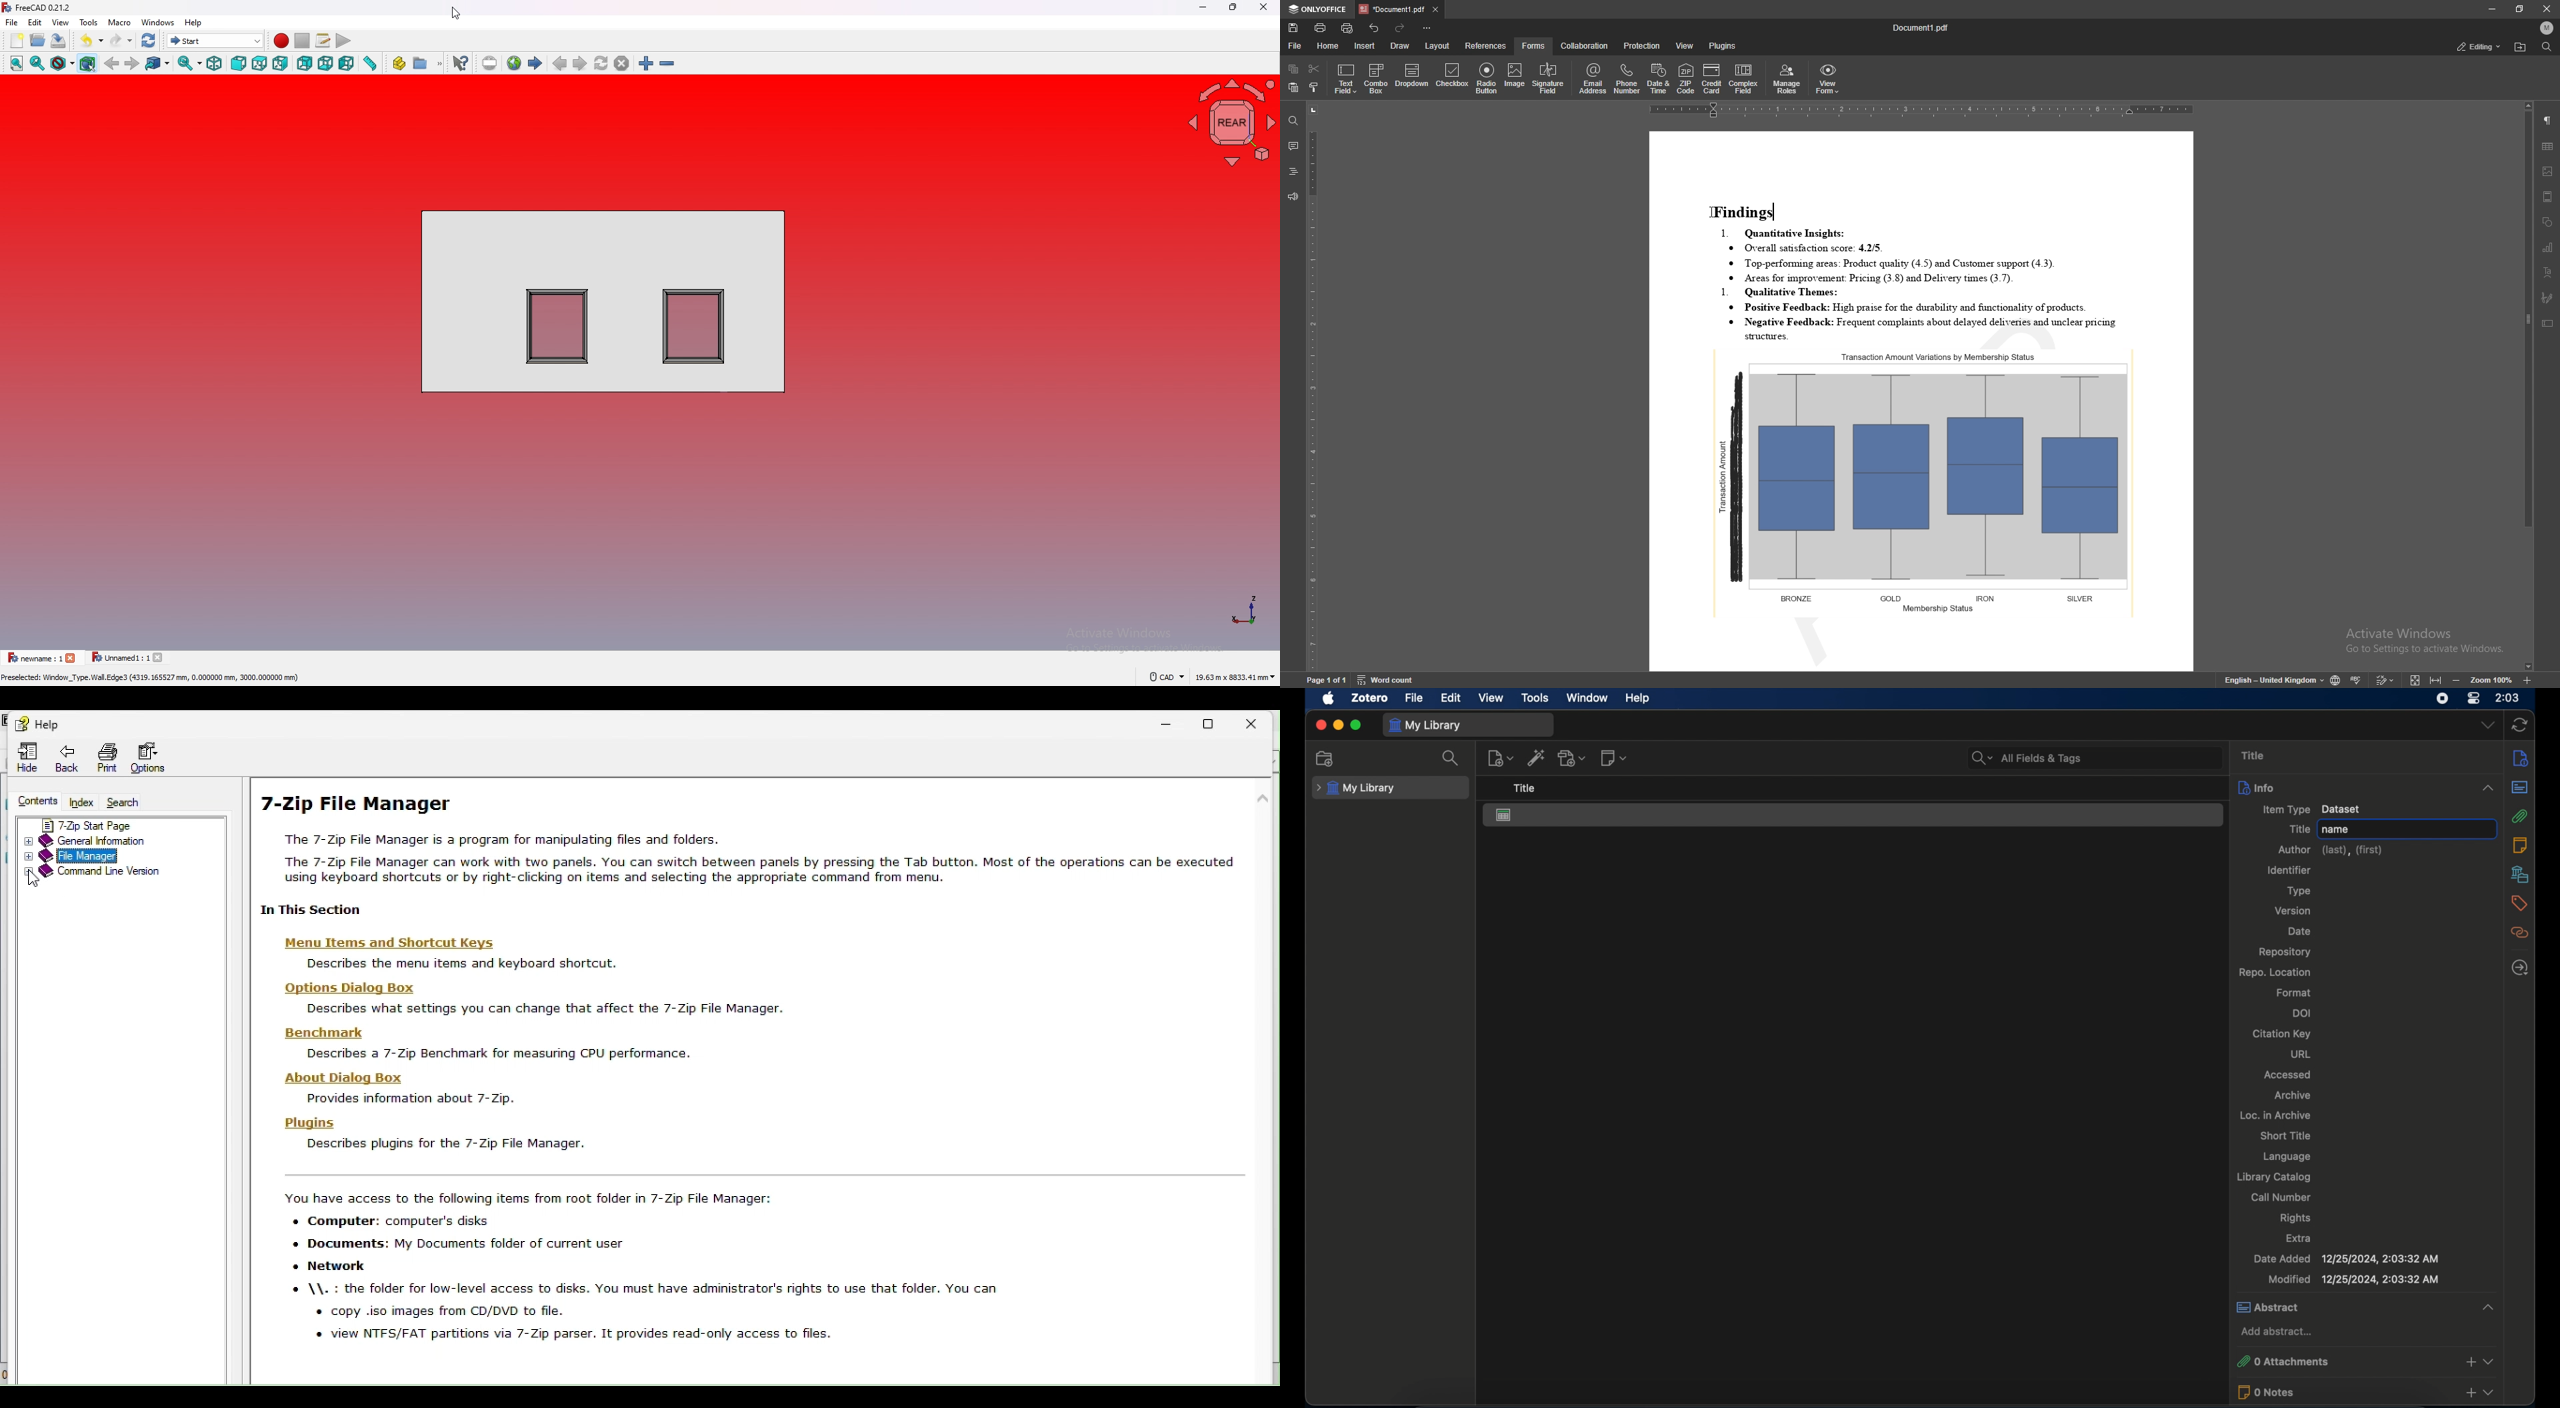 The width and height of the screenshot is (2576, 1428). What do you see at coordinates (2329, 851) in the screenshot?
I see `author` at bounding box center [2329, 851].